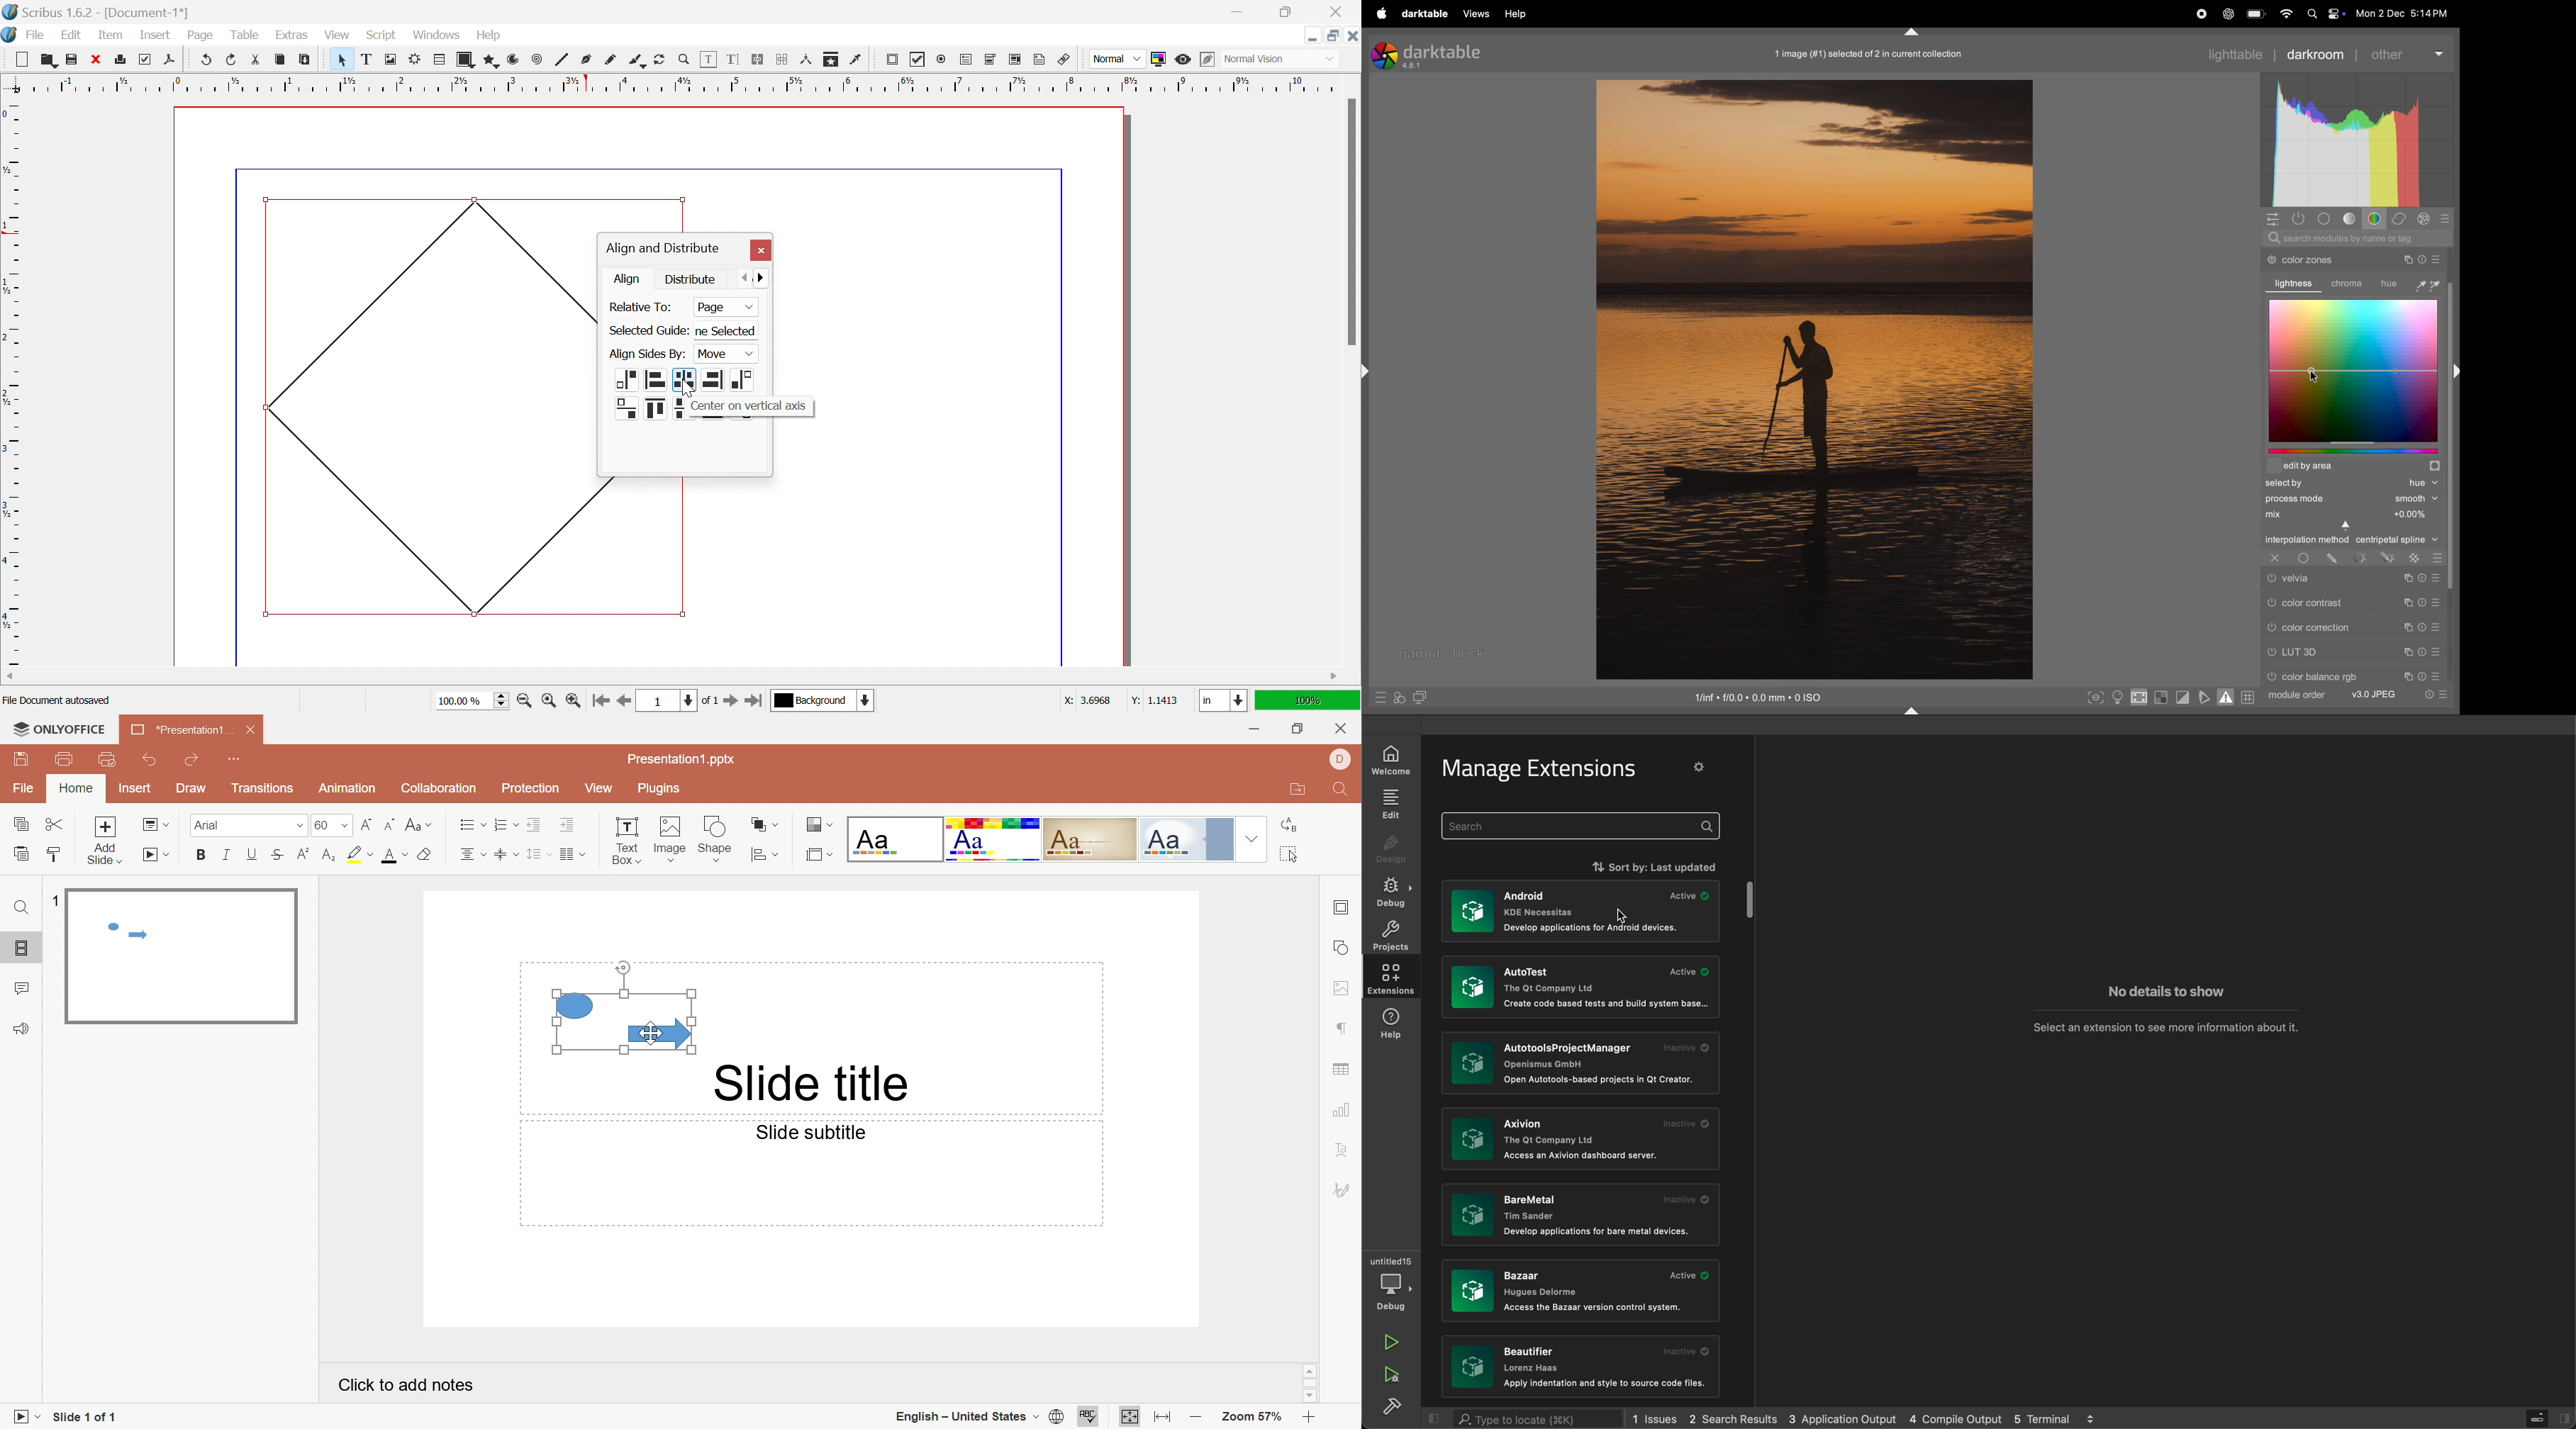  Describe the element at coordinates (637, 62) in the screenshot. I see `Calligraphic line` at that location.